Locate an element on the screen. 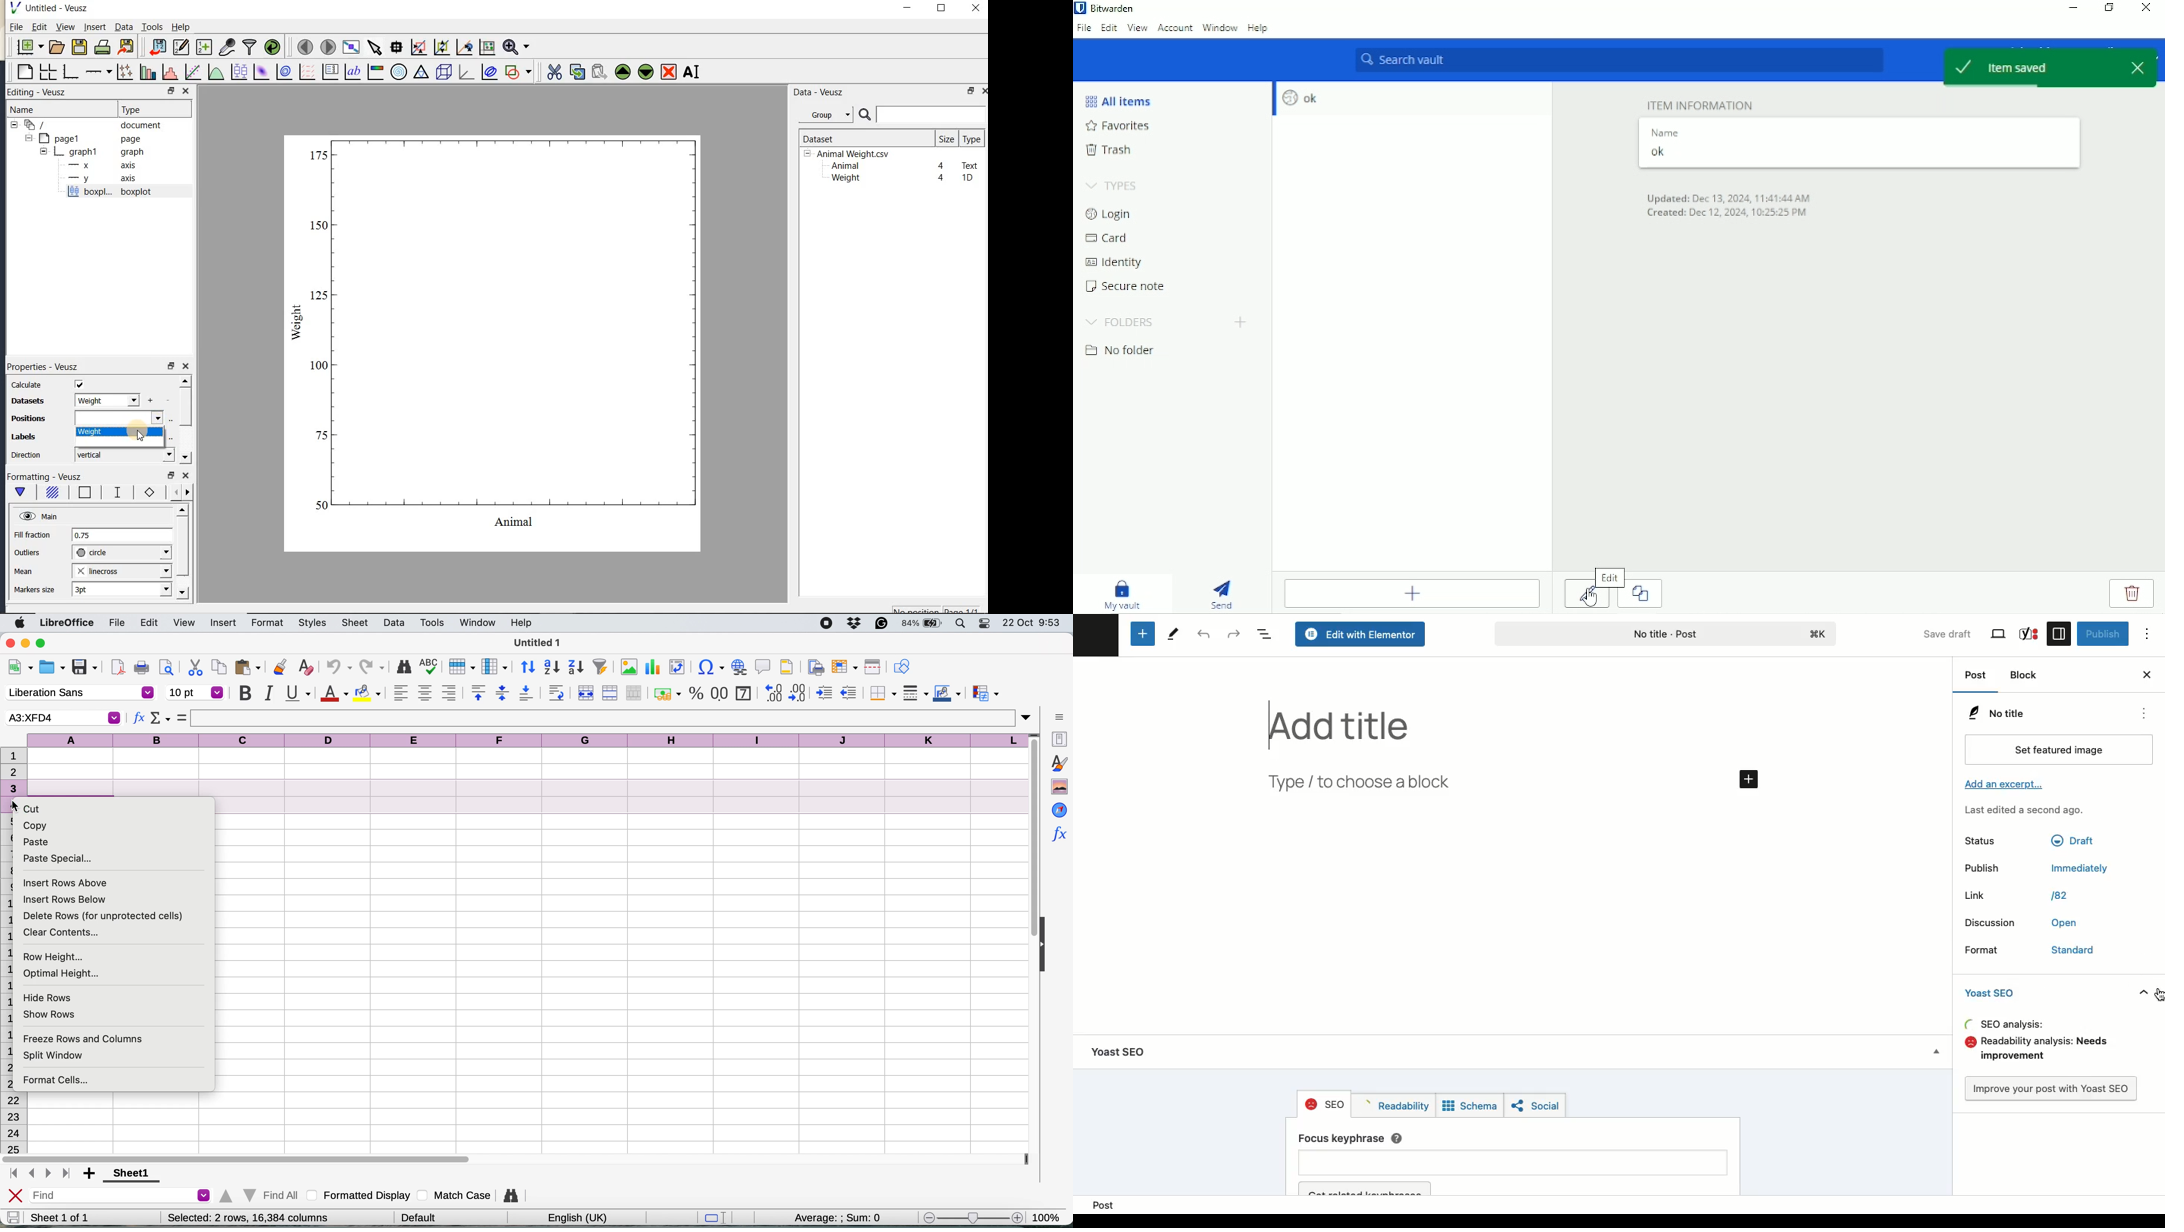  copy is located at coordinates (220, 667).